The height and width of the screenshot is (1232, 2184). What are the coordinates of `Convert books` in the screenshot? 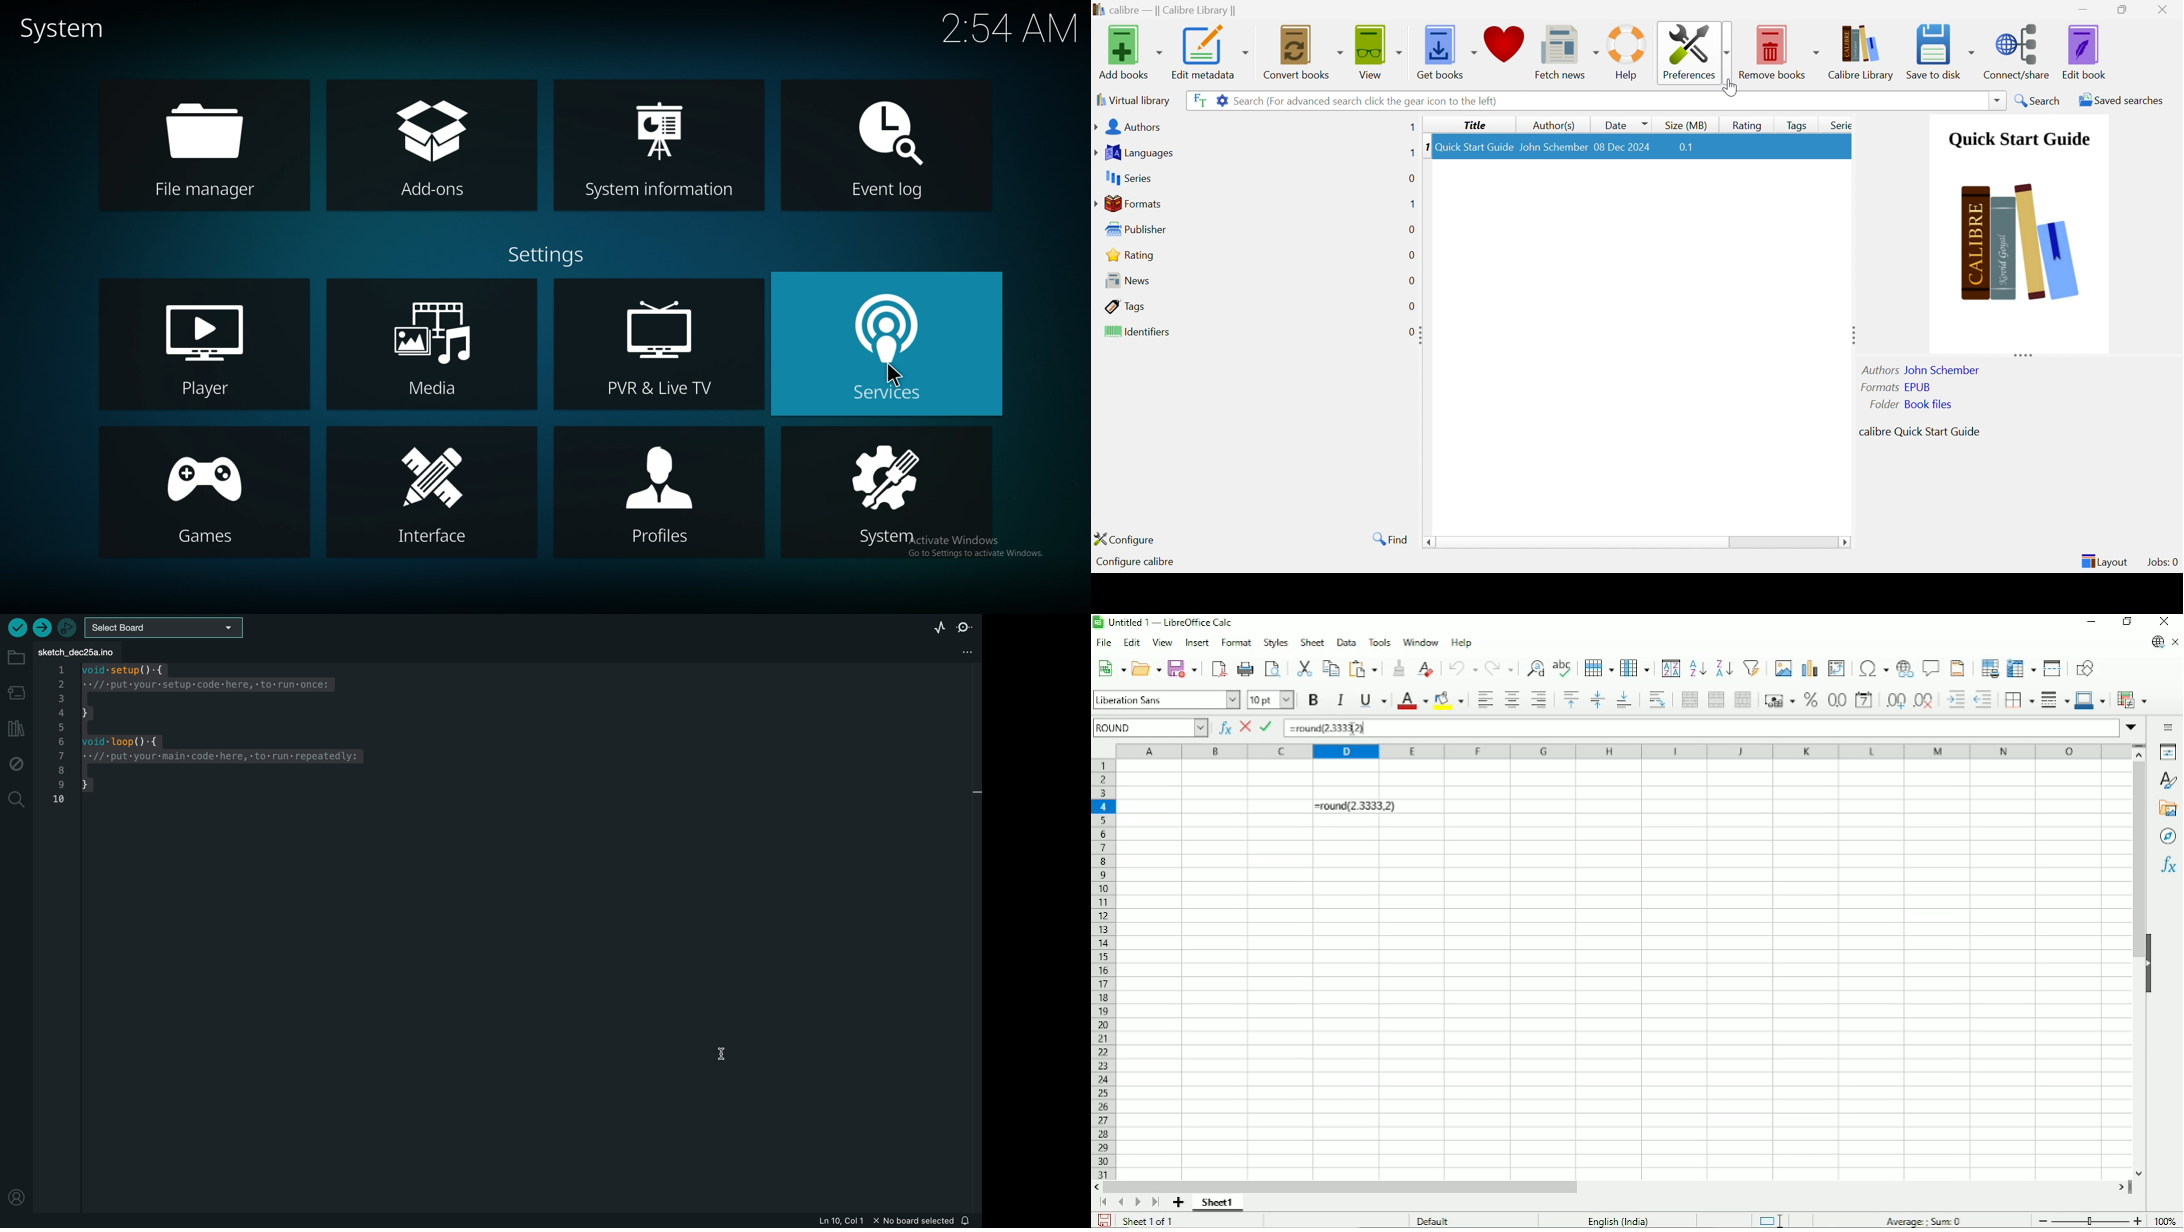 It's located at (1301, 51).